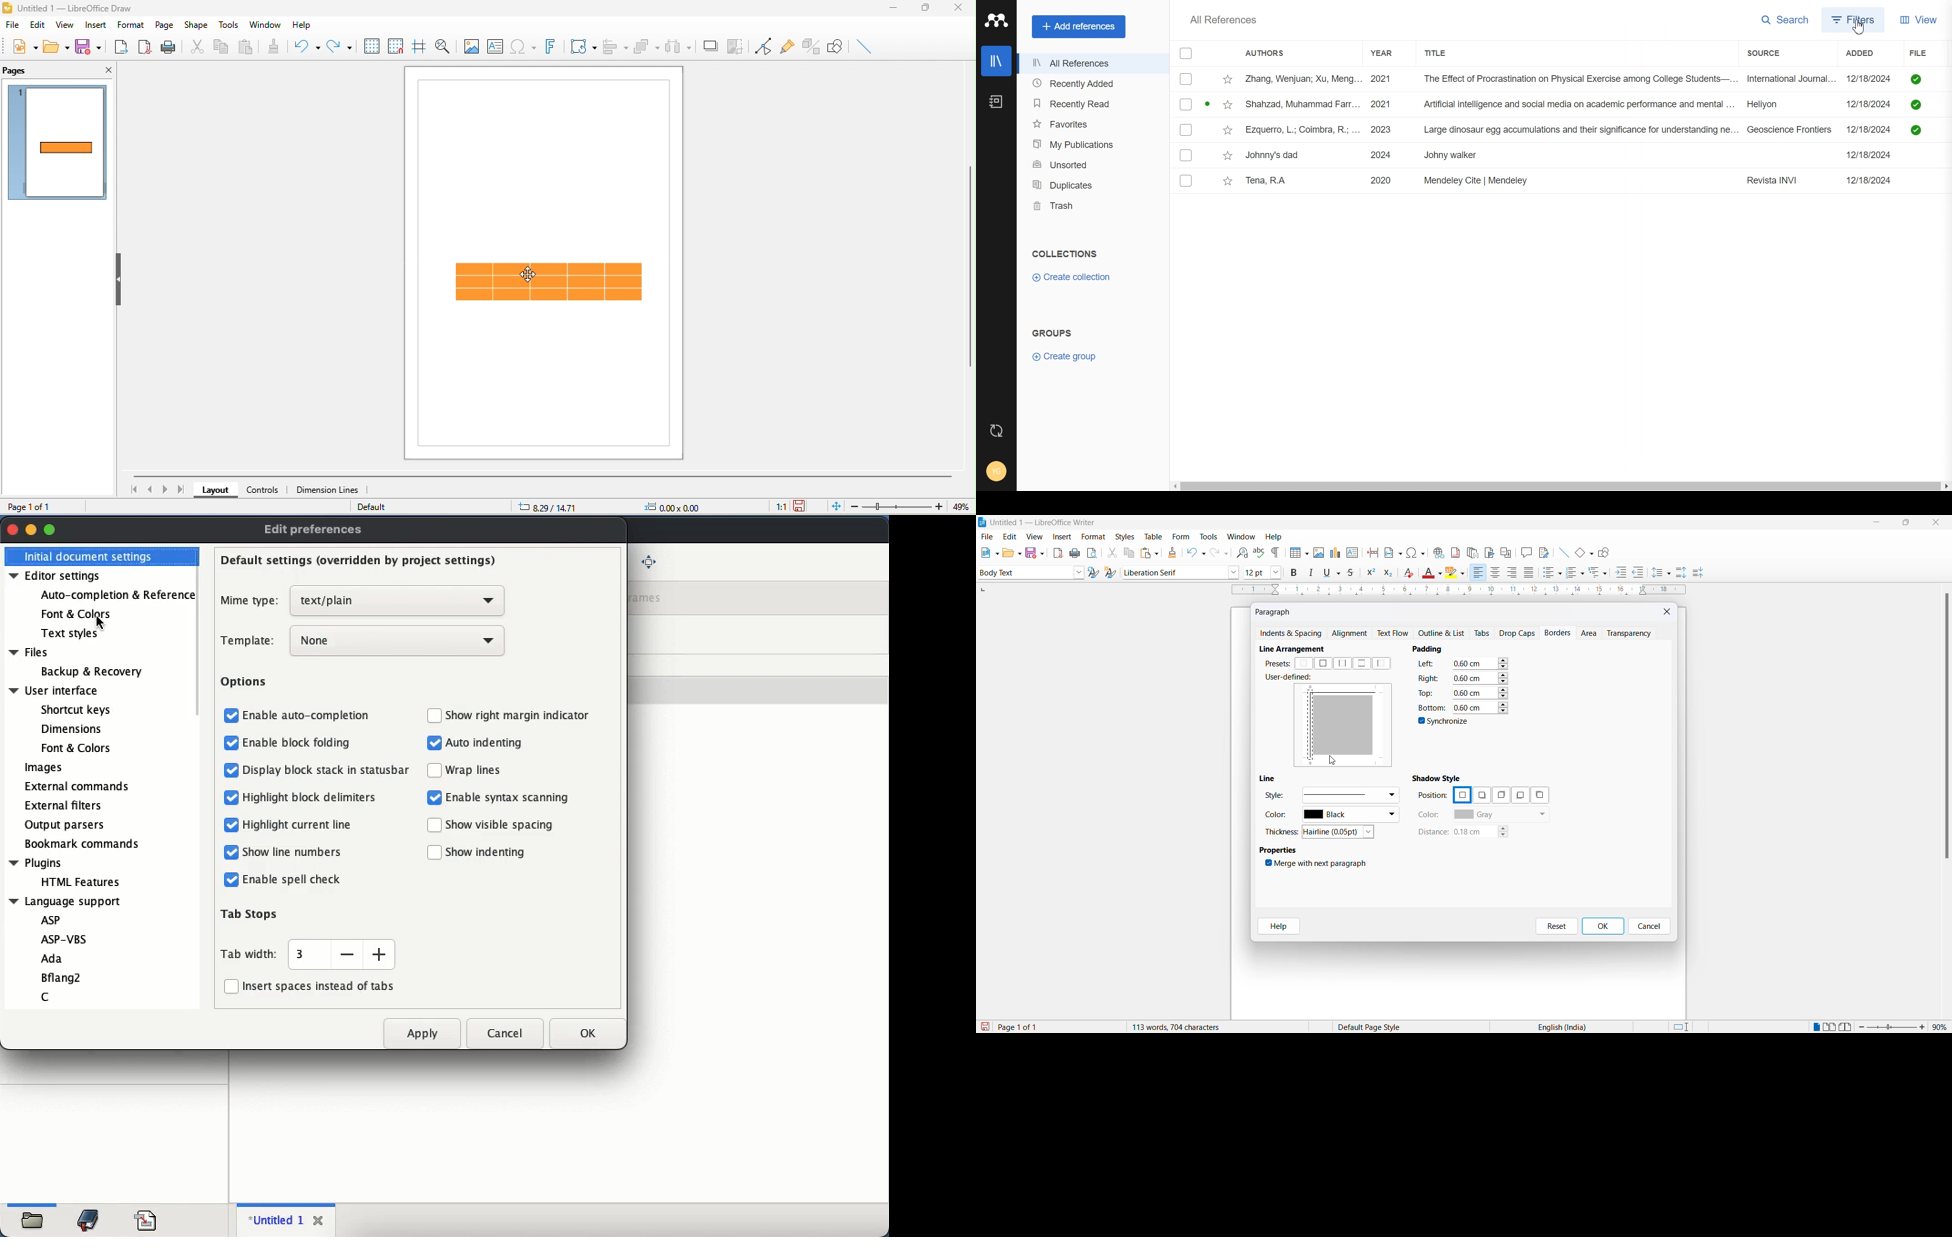 This screenshot has width=1960, height=1260. What do you see at coordinates (95, 26) in the screenshot?
I see `insert` at bounding box center [95, 26].